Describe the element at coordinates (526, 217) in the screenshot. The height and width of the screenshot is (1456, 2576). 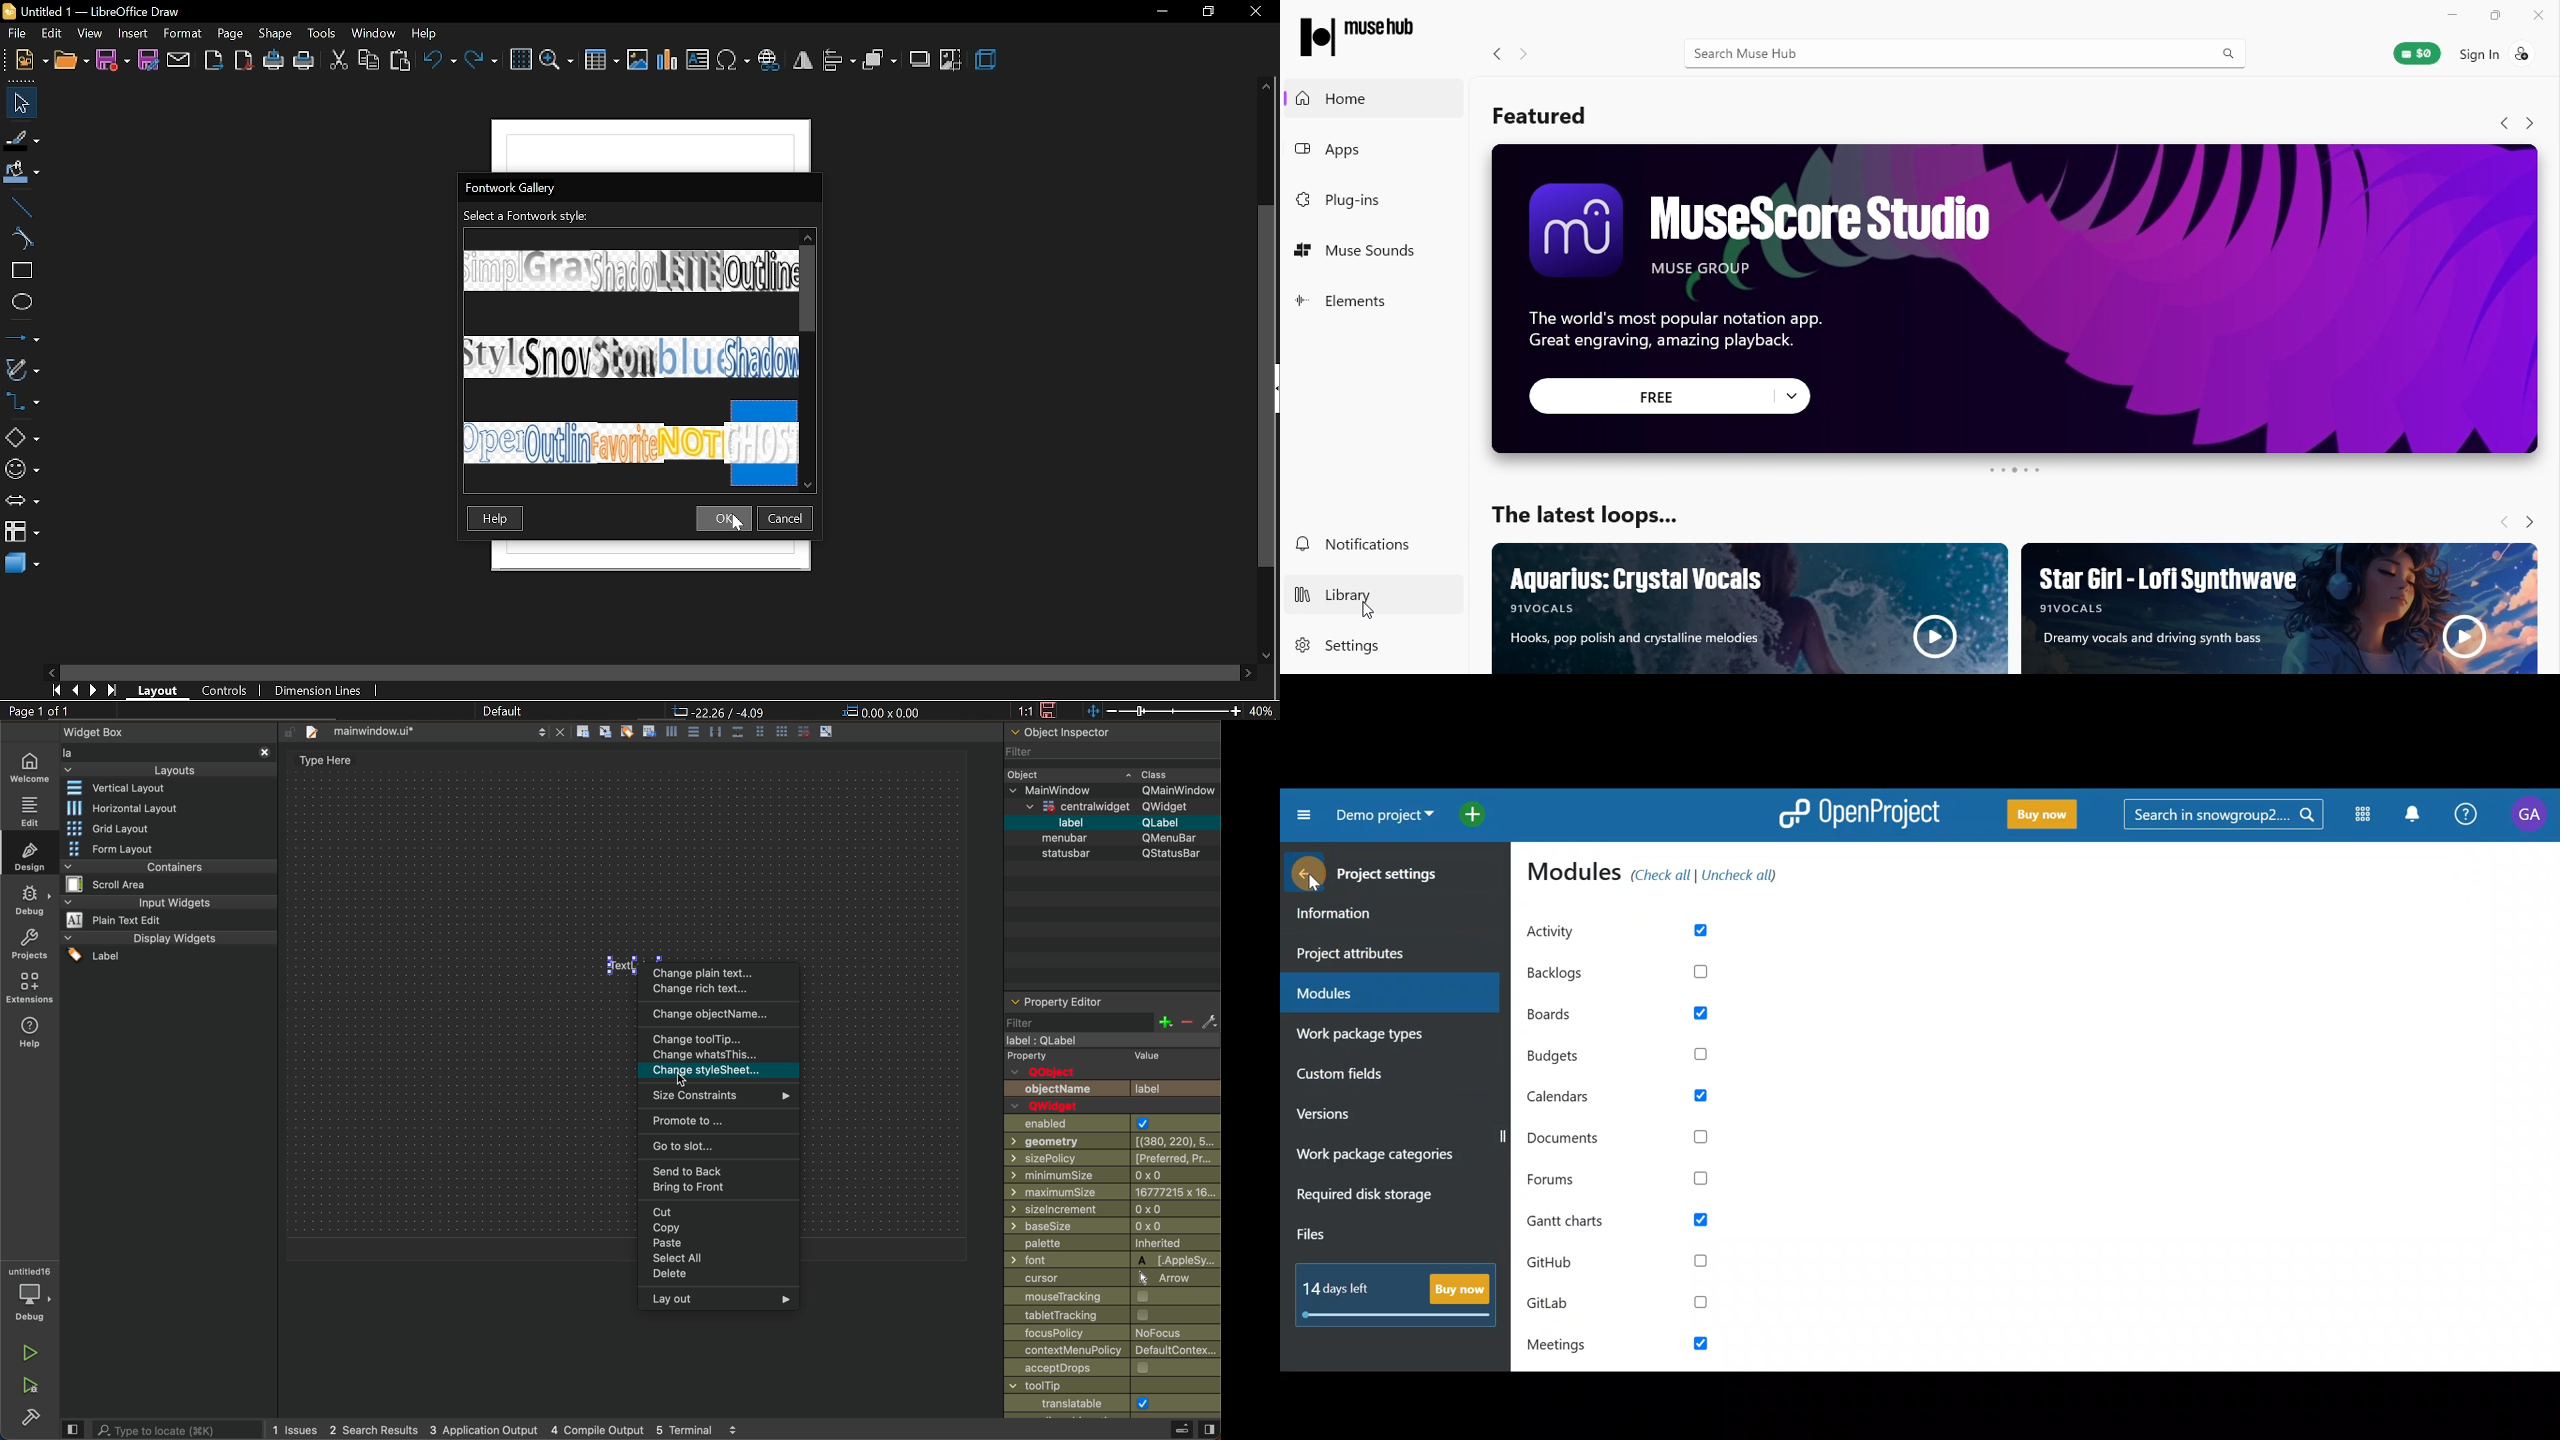
I see `select fontwork style` at that location.